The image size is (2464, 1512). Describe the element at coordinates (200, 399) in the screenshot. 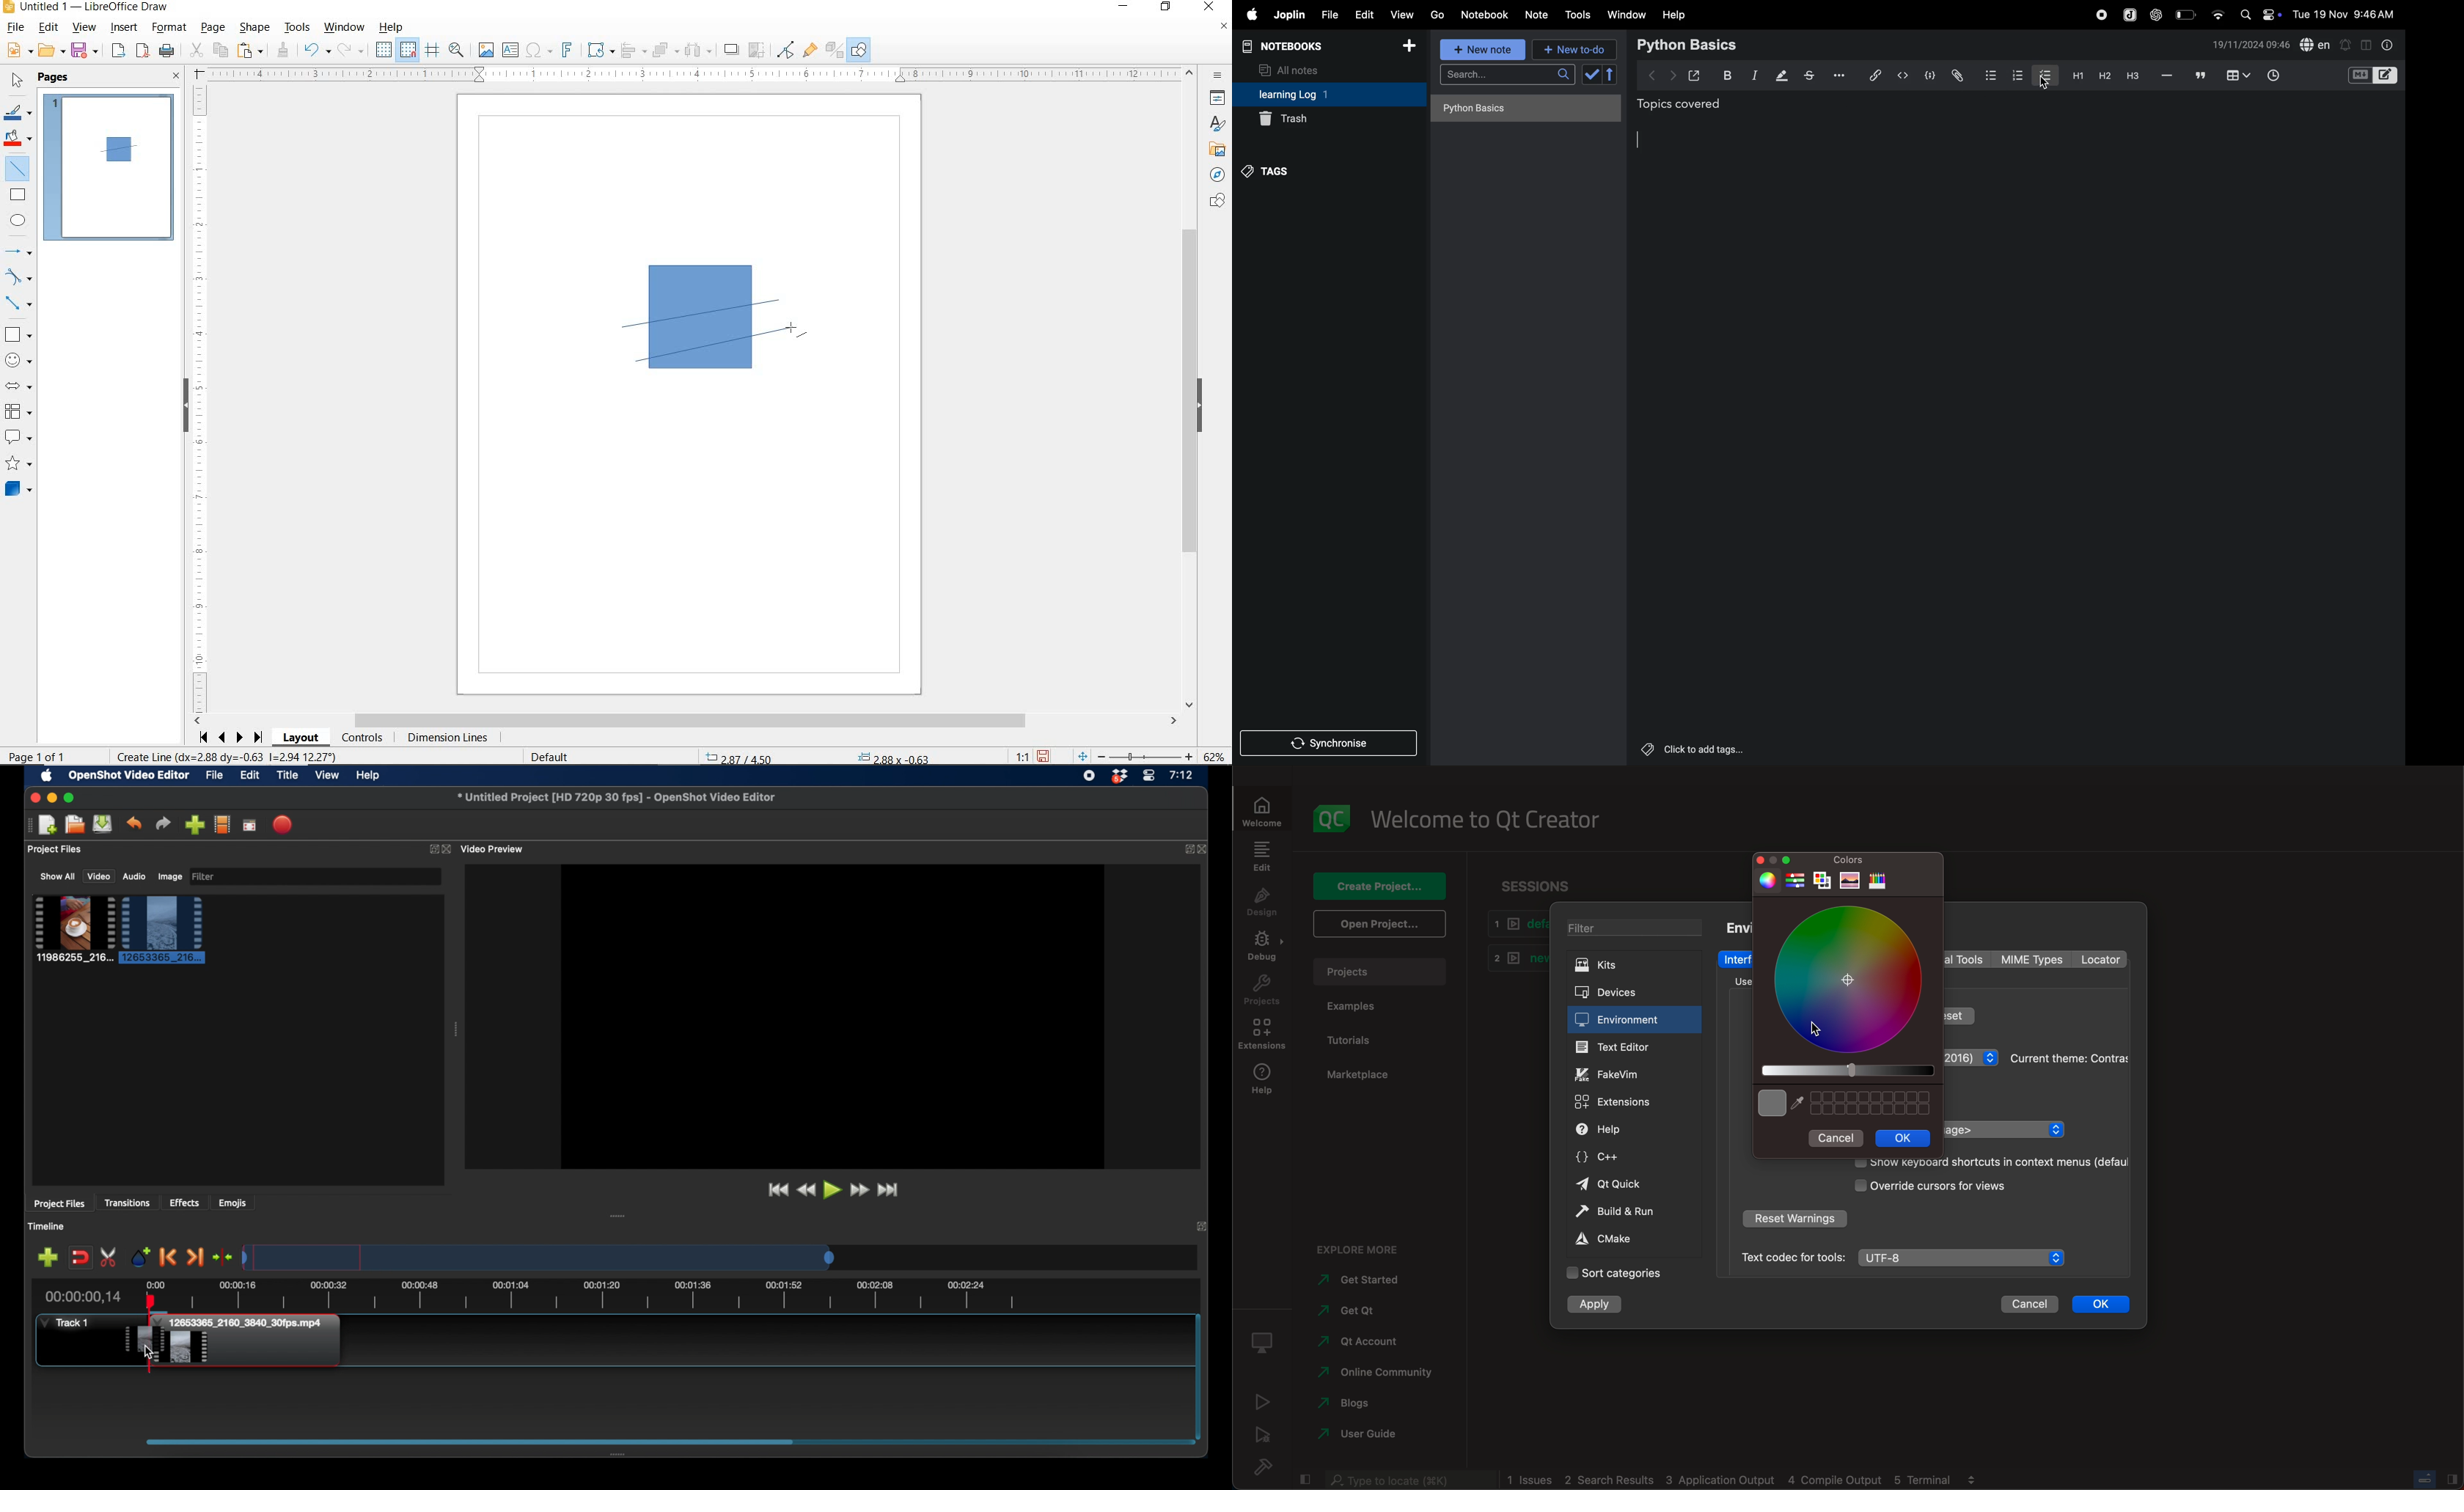

I see `RULER` at that location.